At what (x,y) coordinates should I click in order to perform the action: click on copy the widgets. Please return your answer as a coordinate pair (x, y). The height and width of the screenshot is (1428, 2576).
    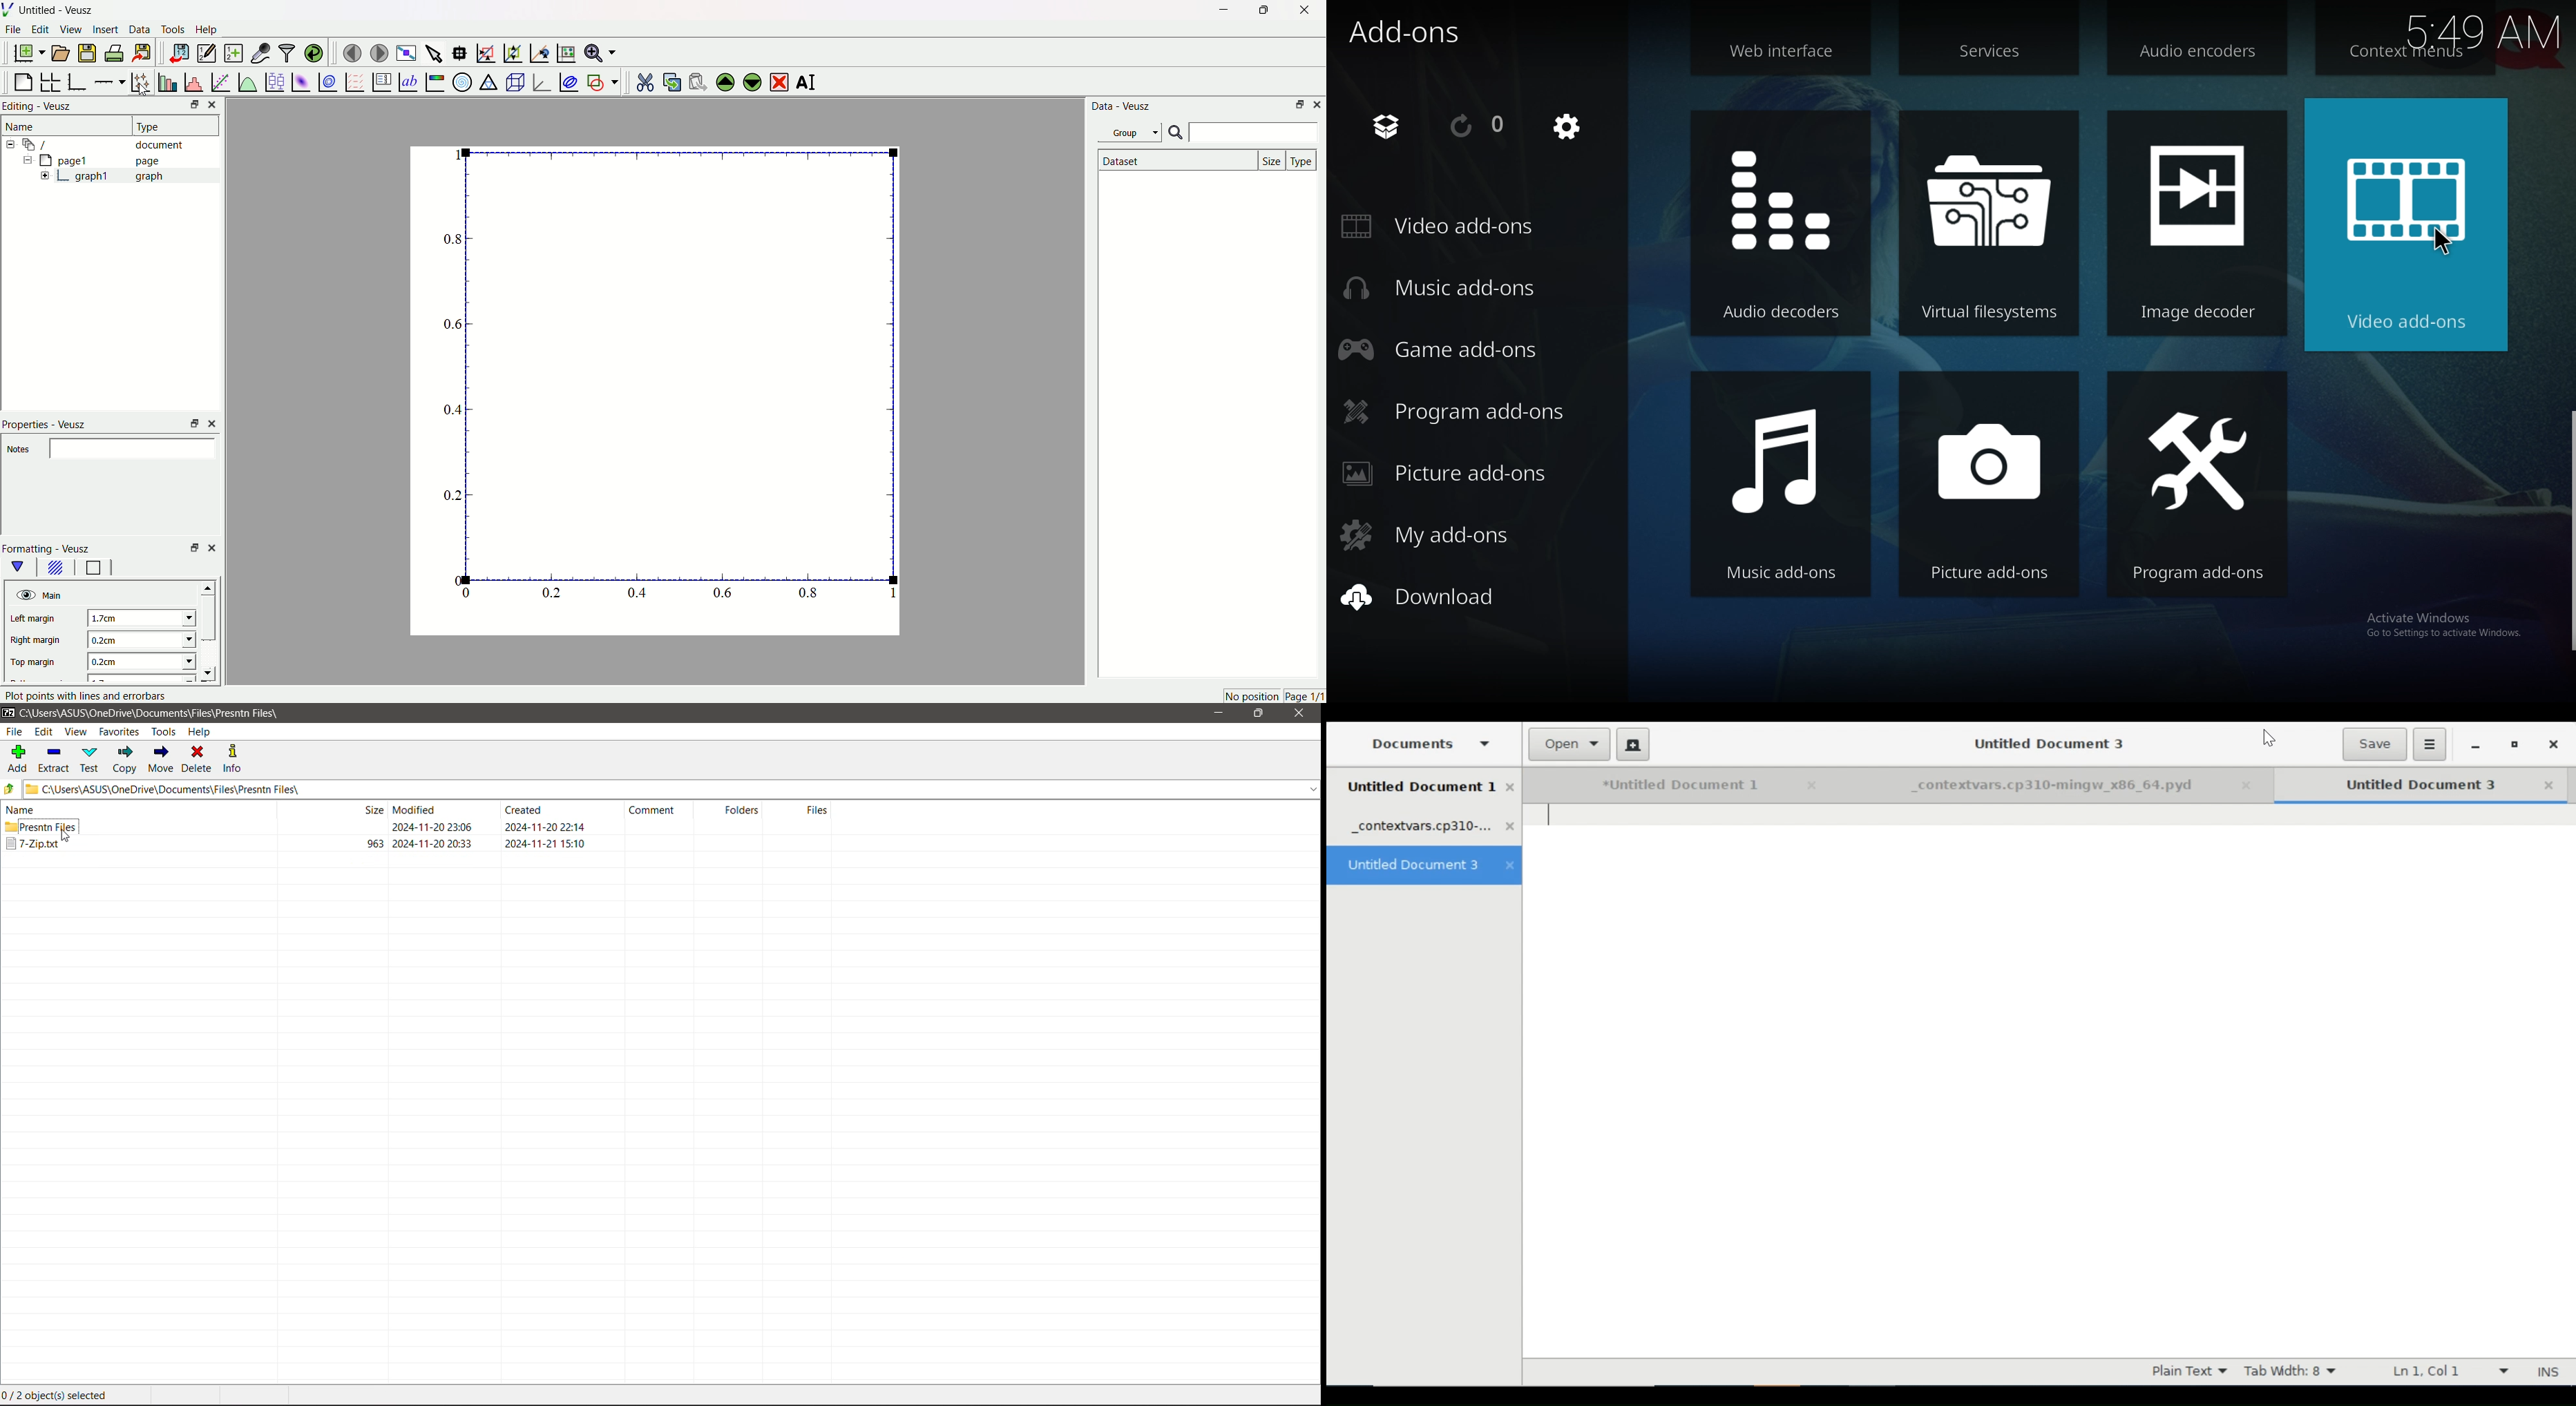
    Looking at the image, I should click on (671, 80).